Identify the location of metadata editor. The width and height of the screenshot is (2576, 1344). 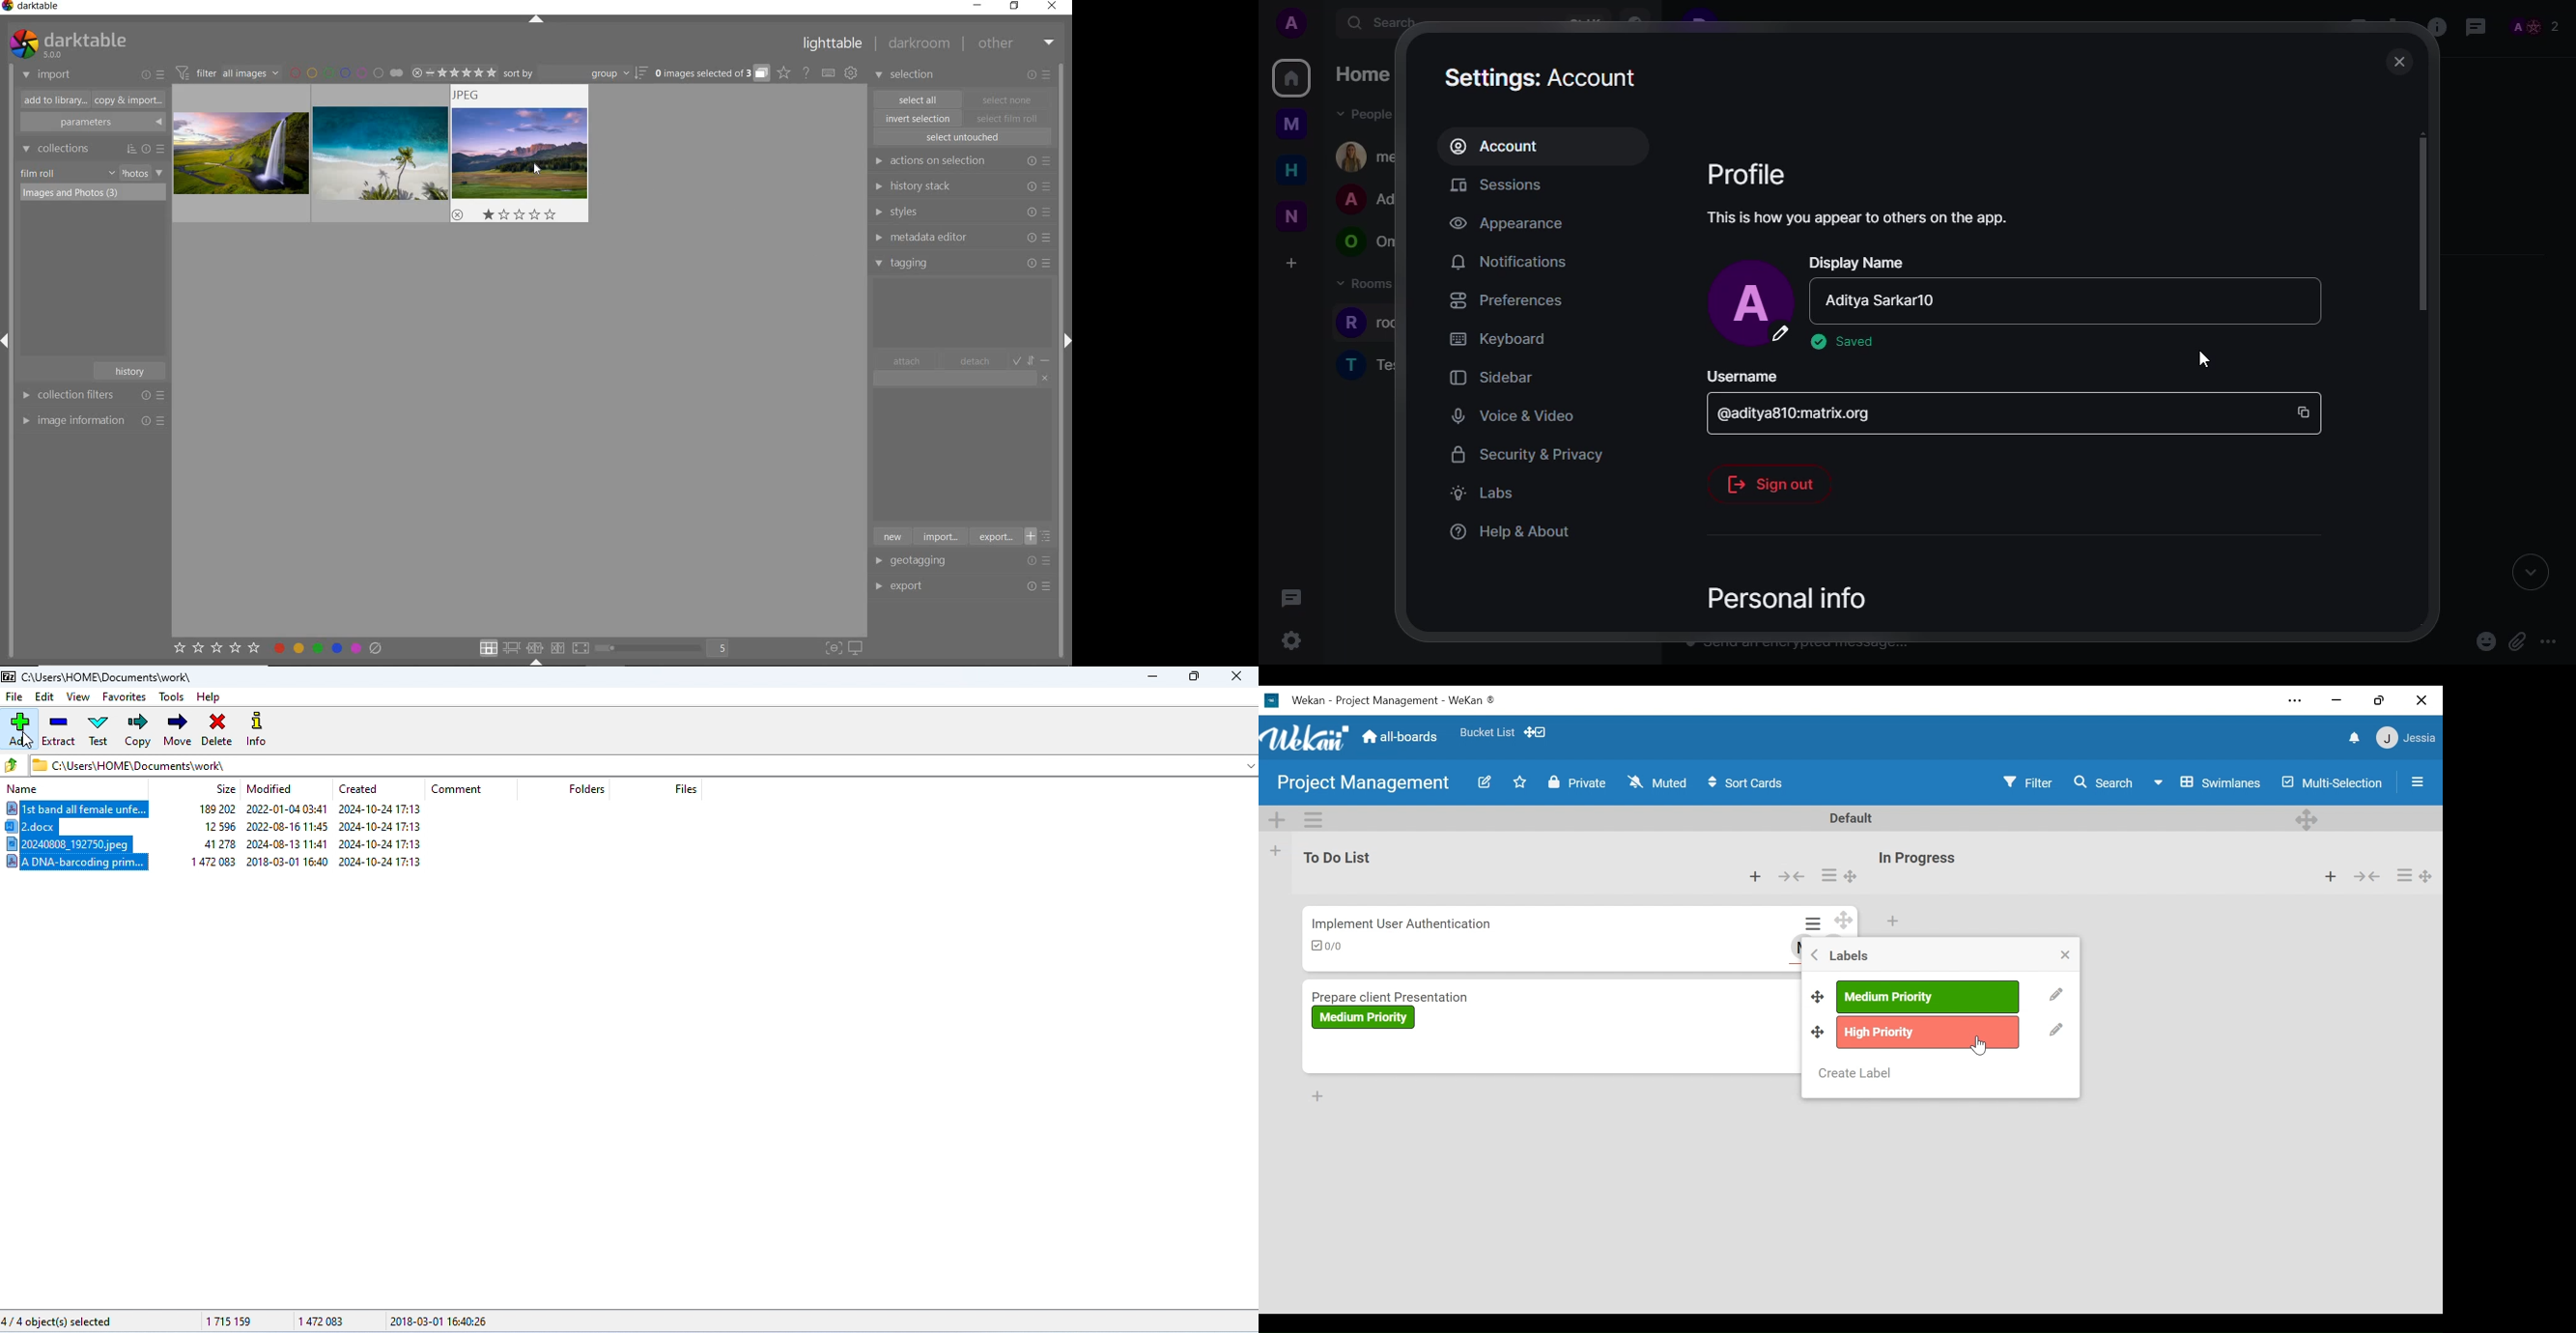
(960, 237).